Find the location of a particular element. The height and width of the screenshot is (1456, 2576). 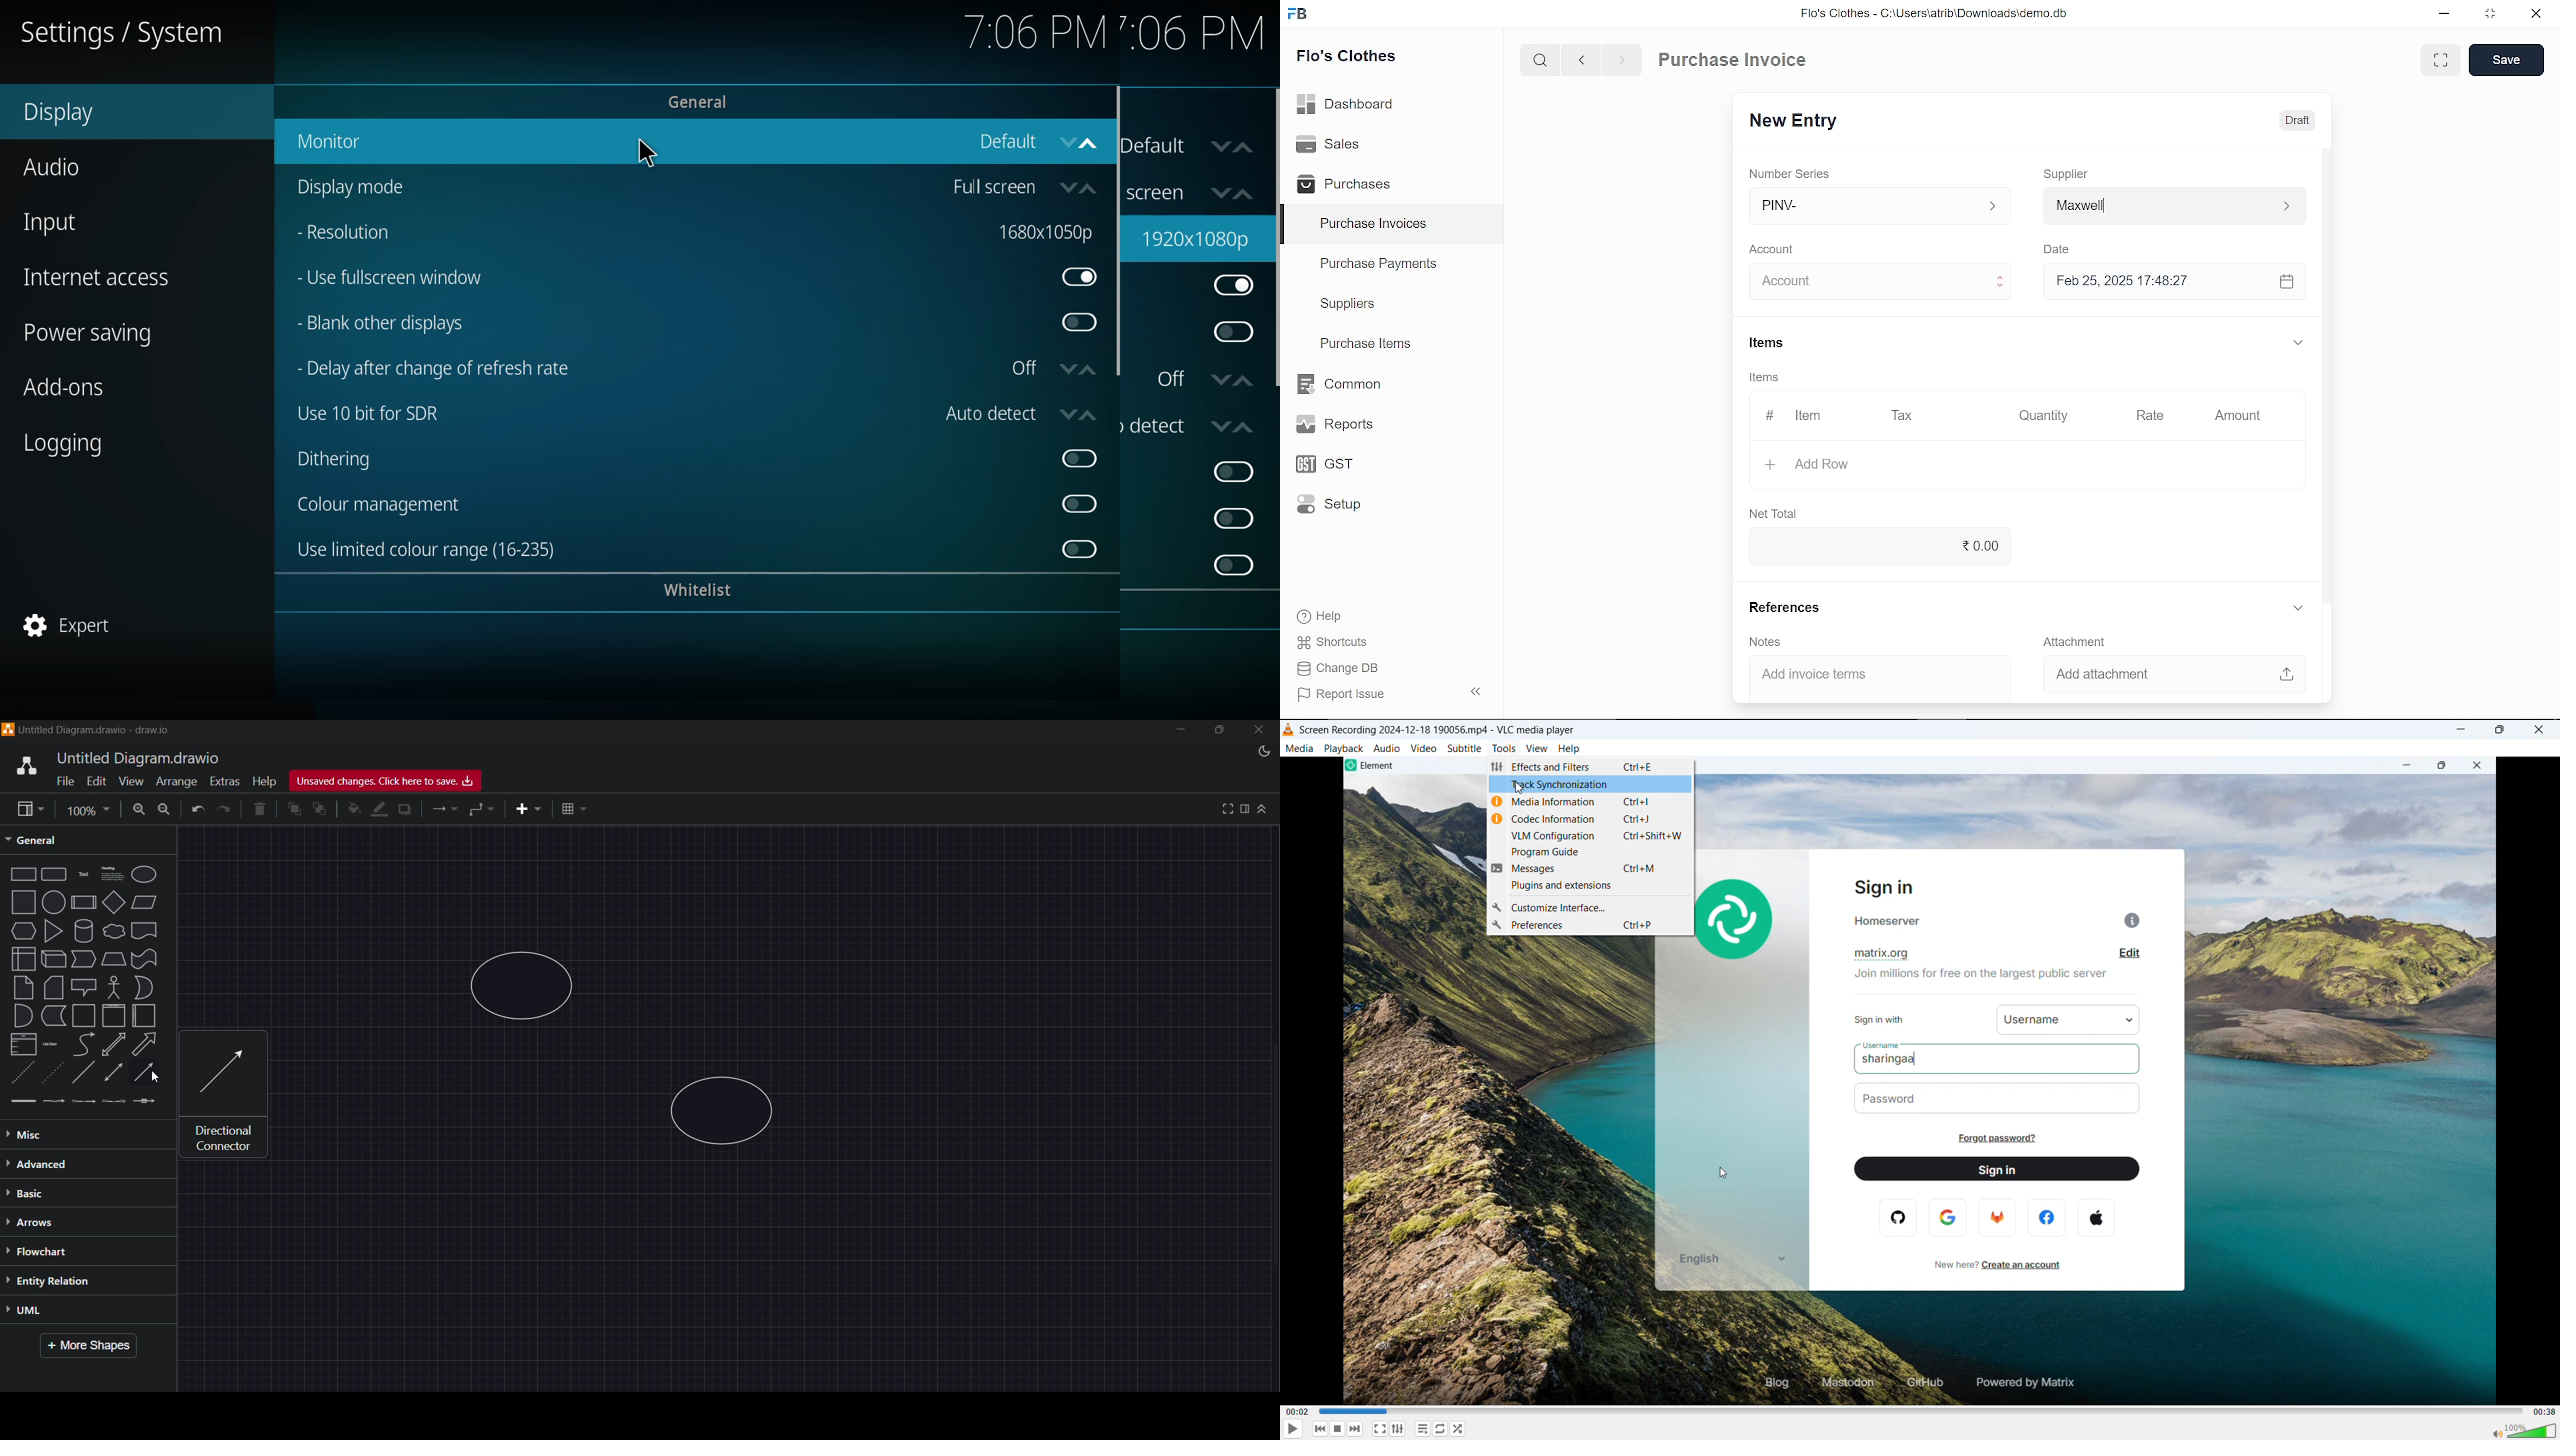

View is located at coordinates (125, 781).